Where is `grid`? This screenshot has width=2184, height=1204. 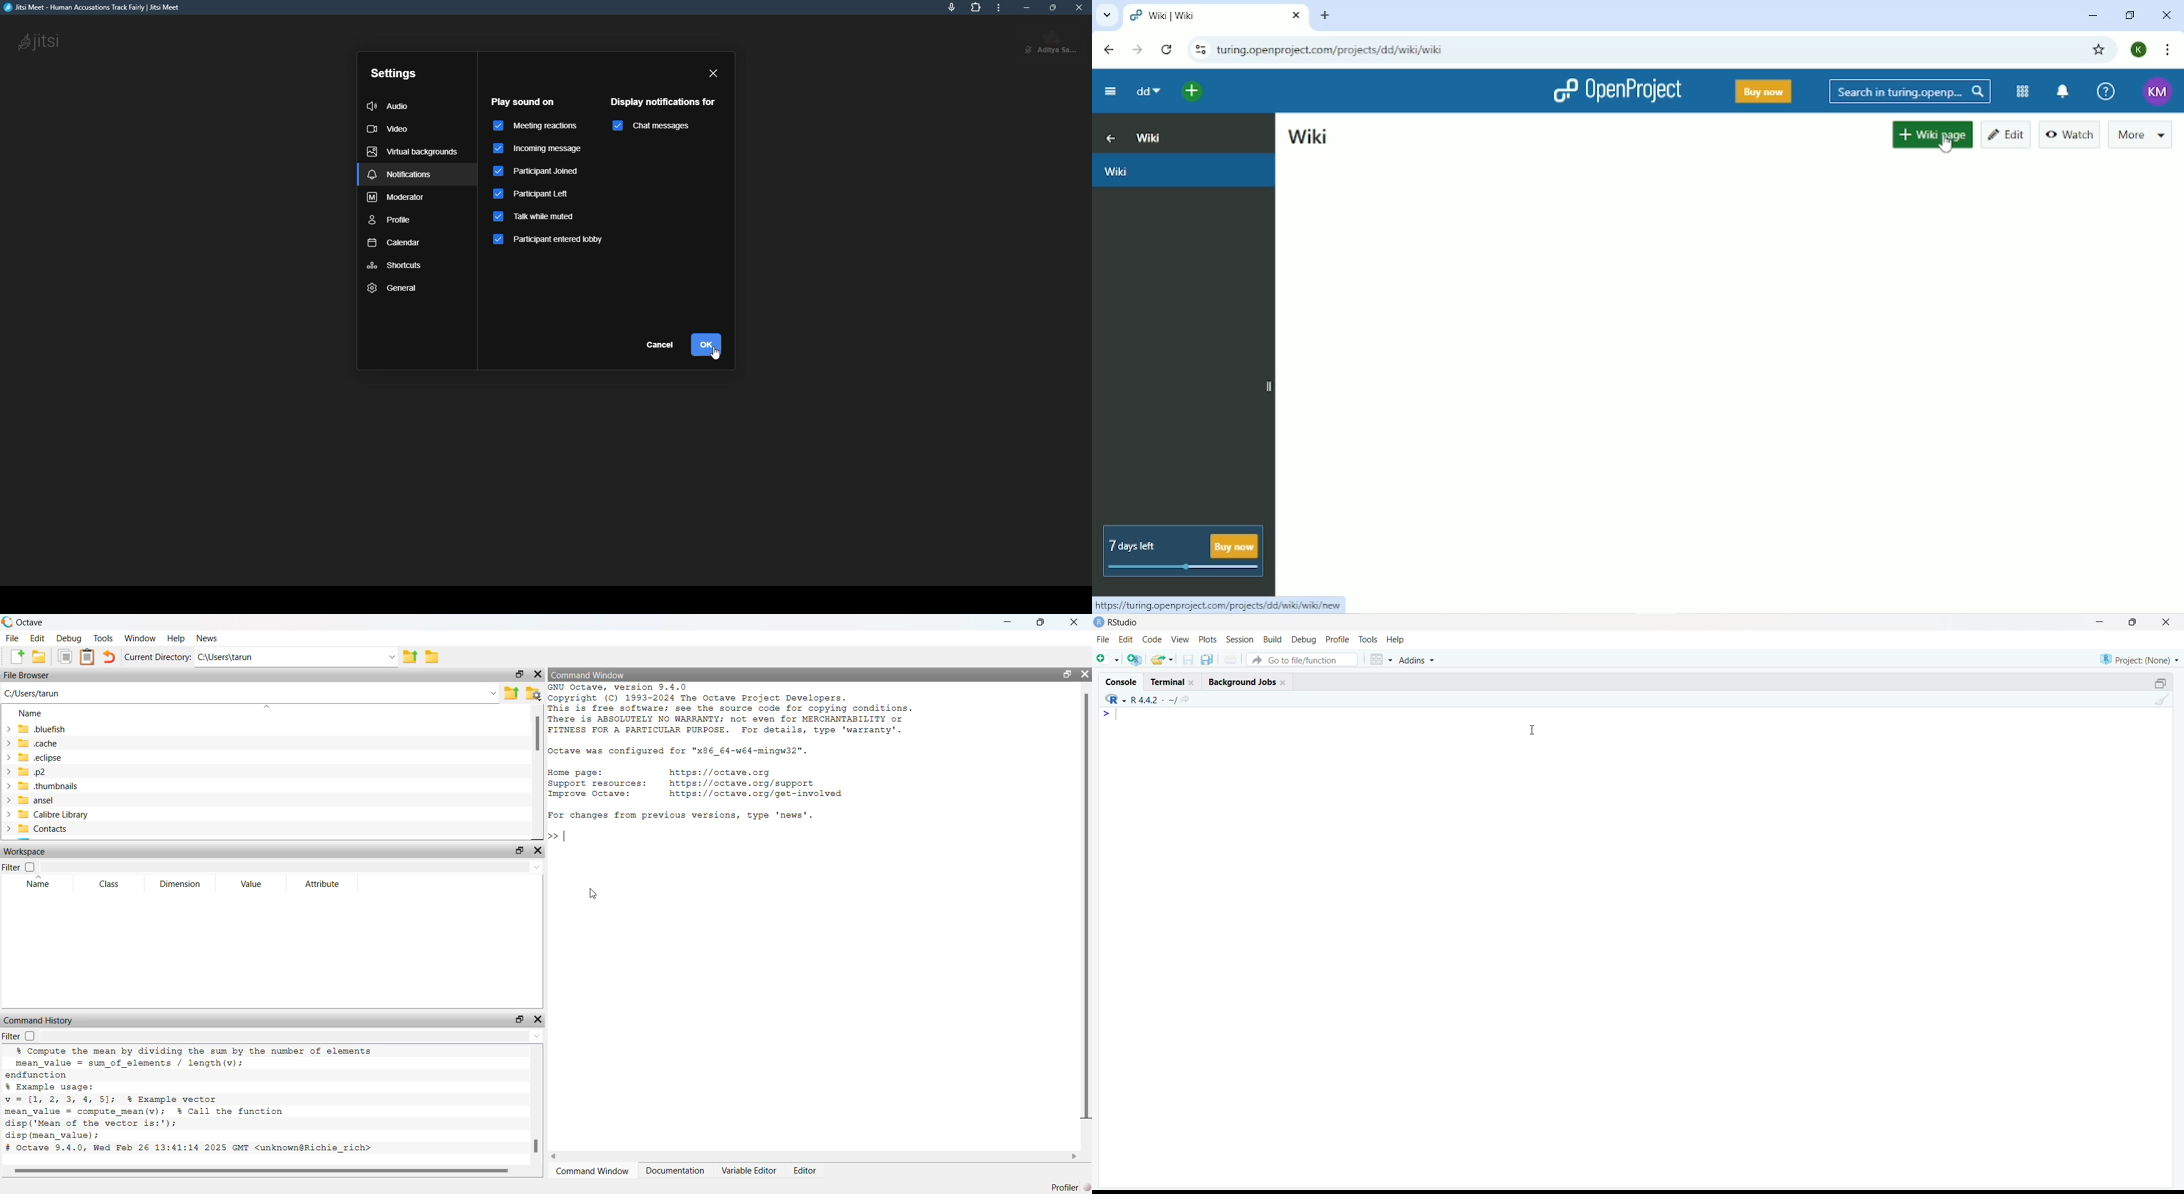
grid is located at coordinates (1381, 659).